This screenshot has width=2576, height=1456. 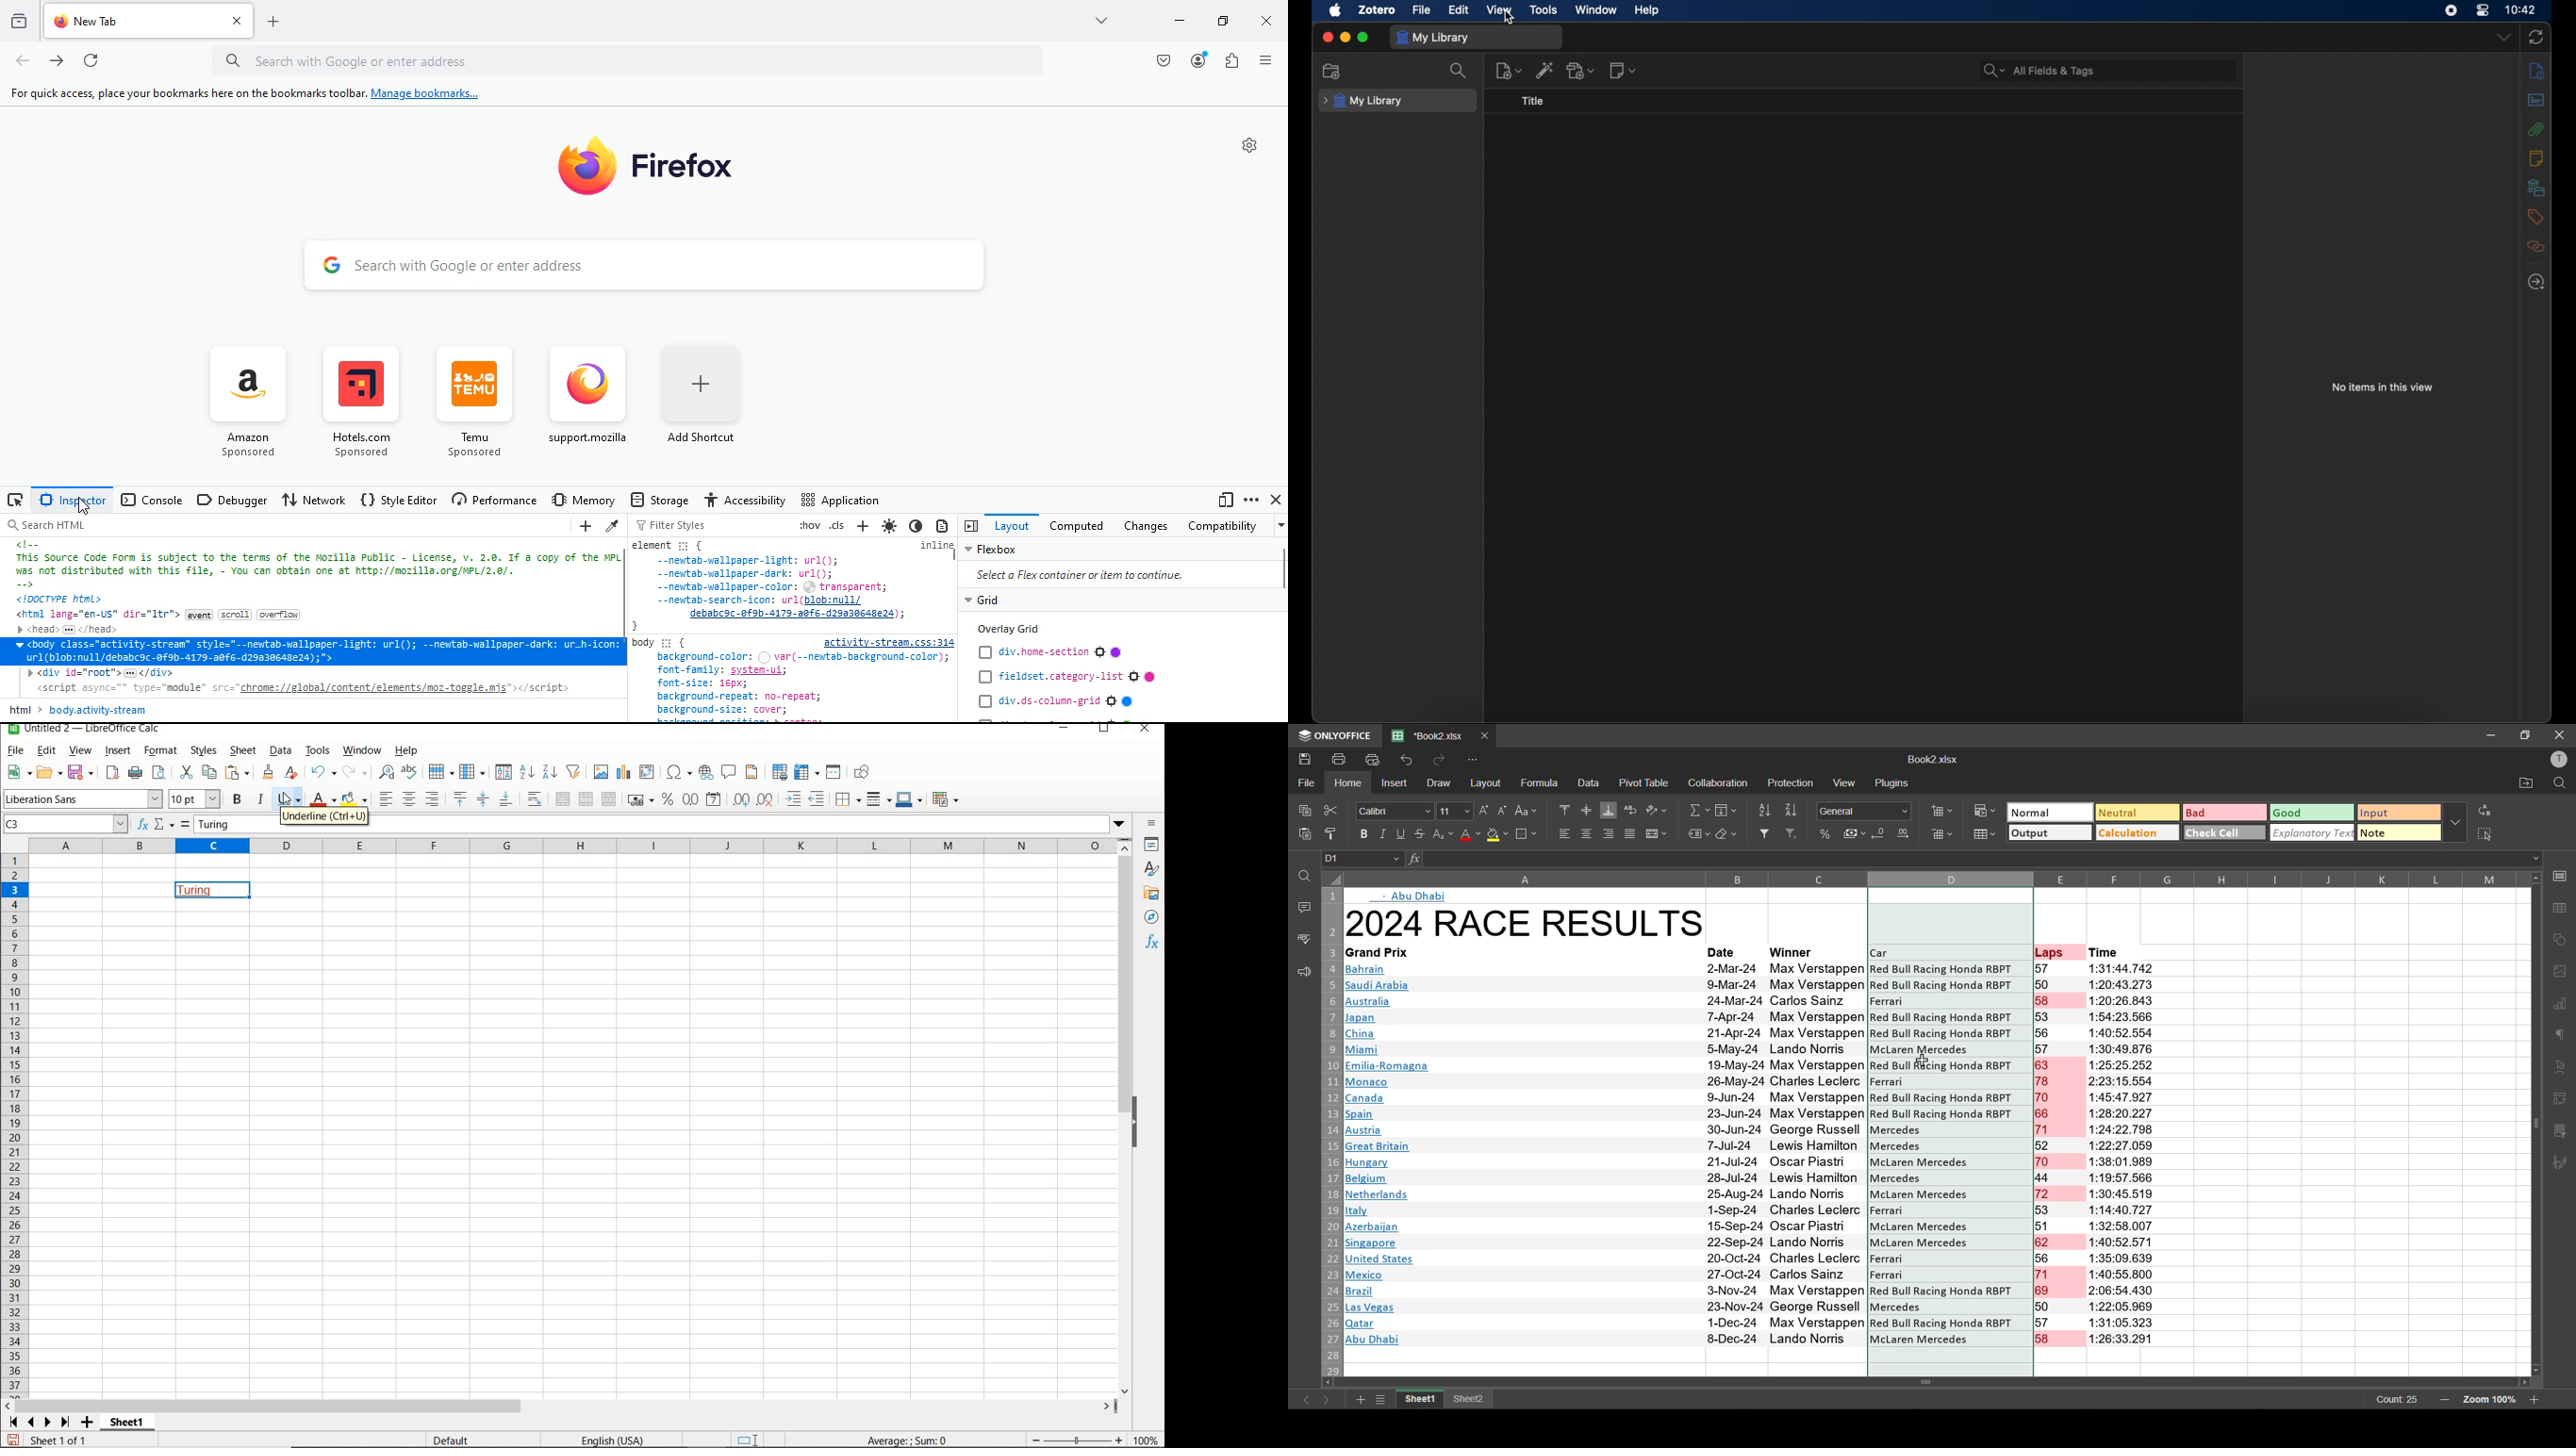 What do you see at coordinates (1301, 811) in the screenshot?
I see `copy` at bounding box center [1301, 811].